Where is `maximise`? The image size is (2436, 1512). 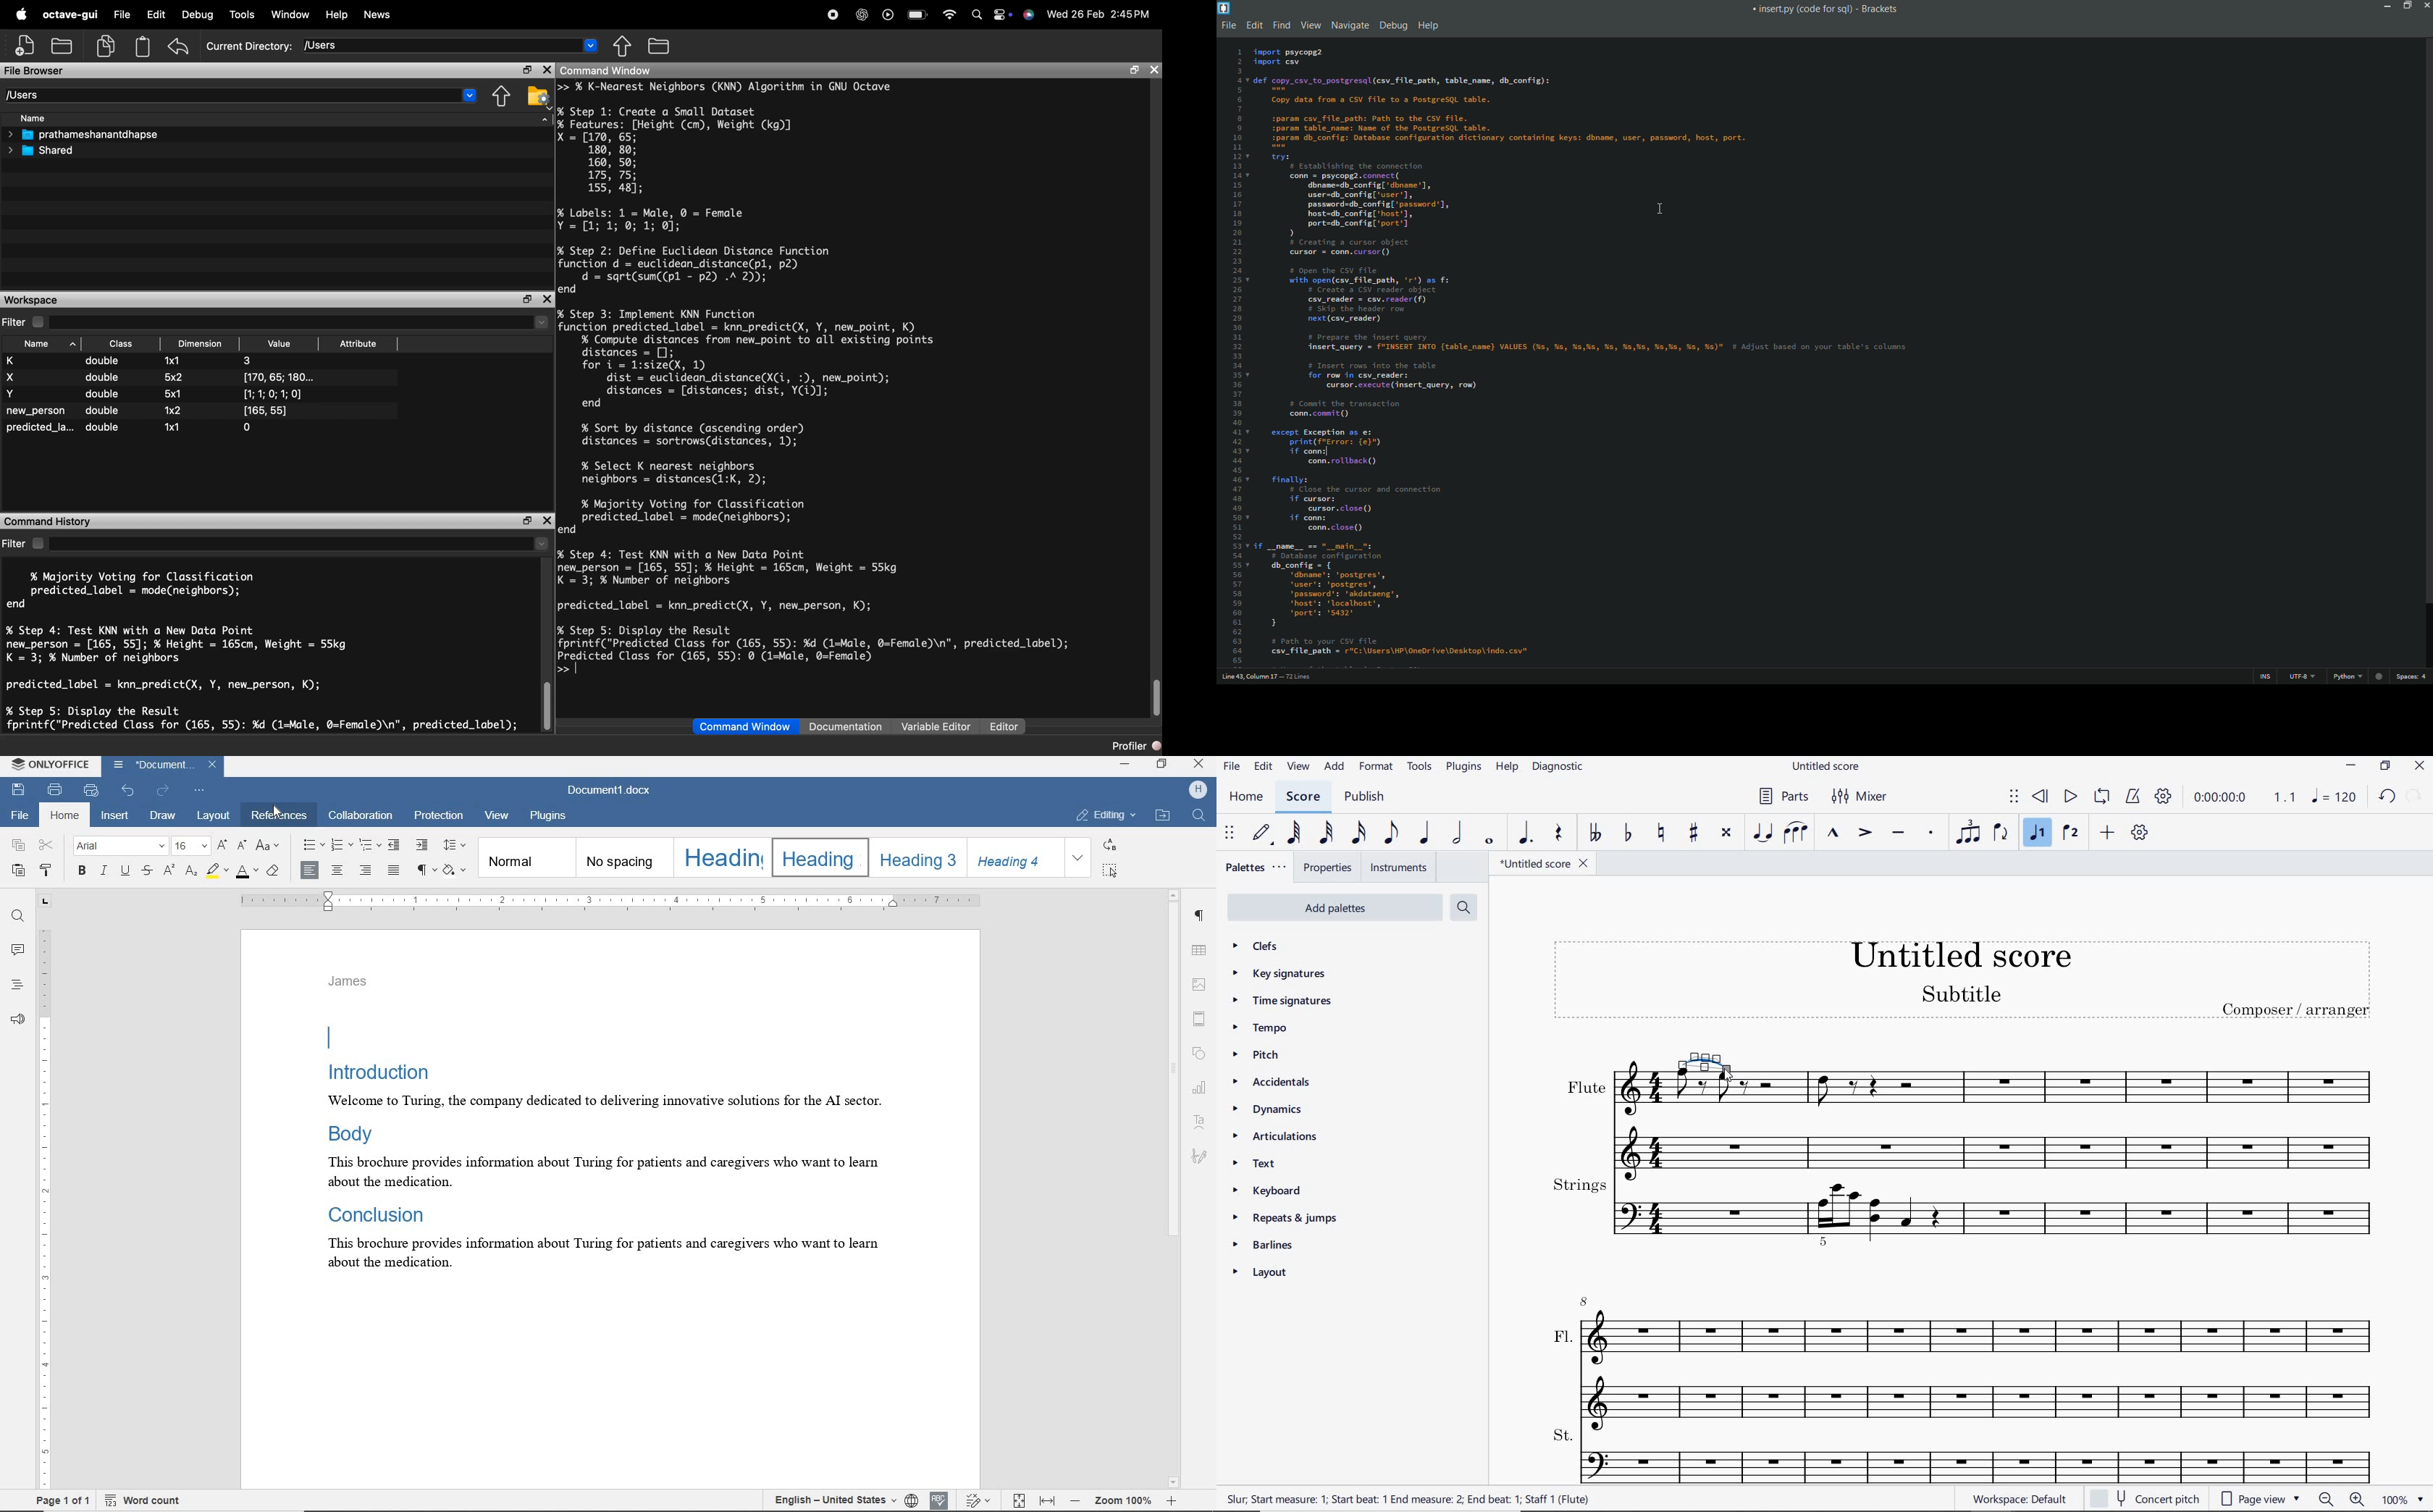
maximise is located at coordinates (523, 68).